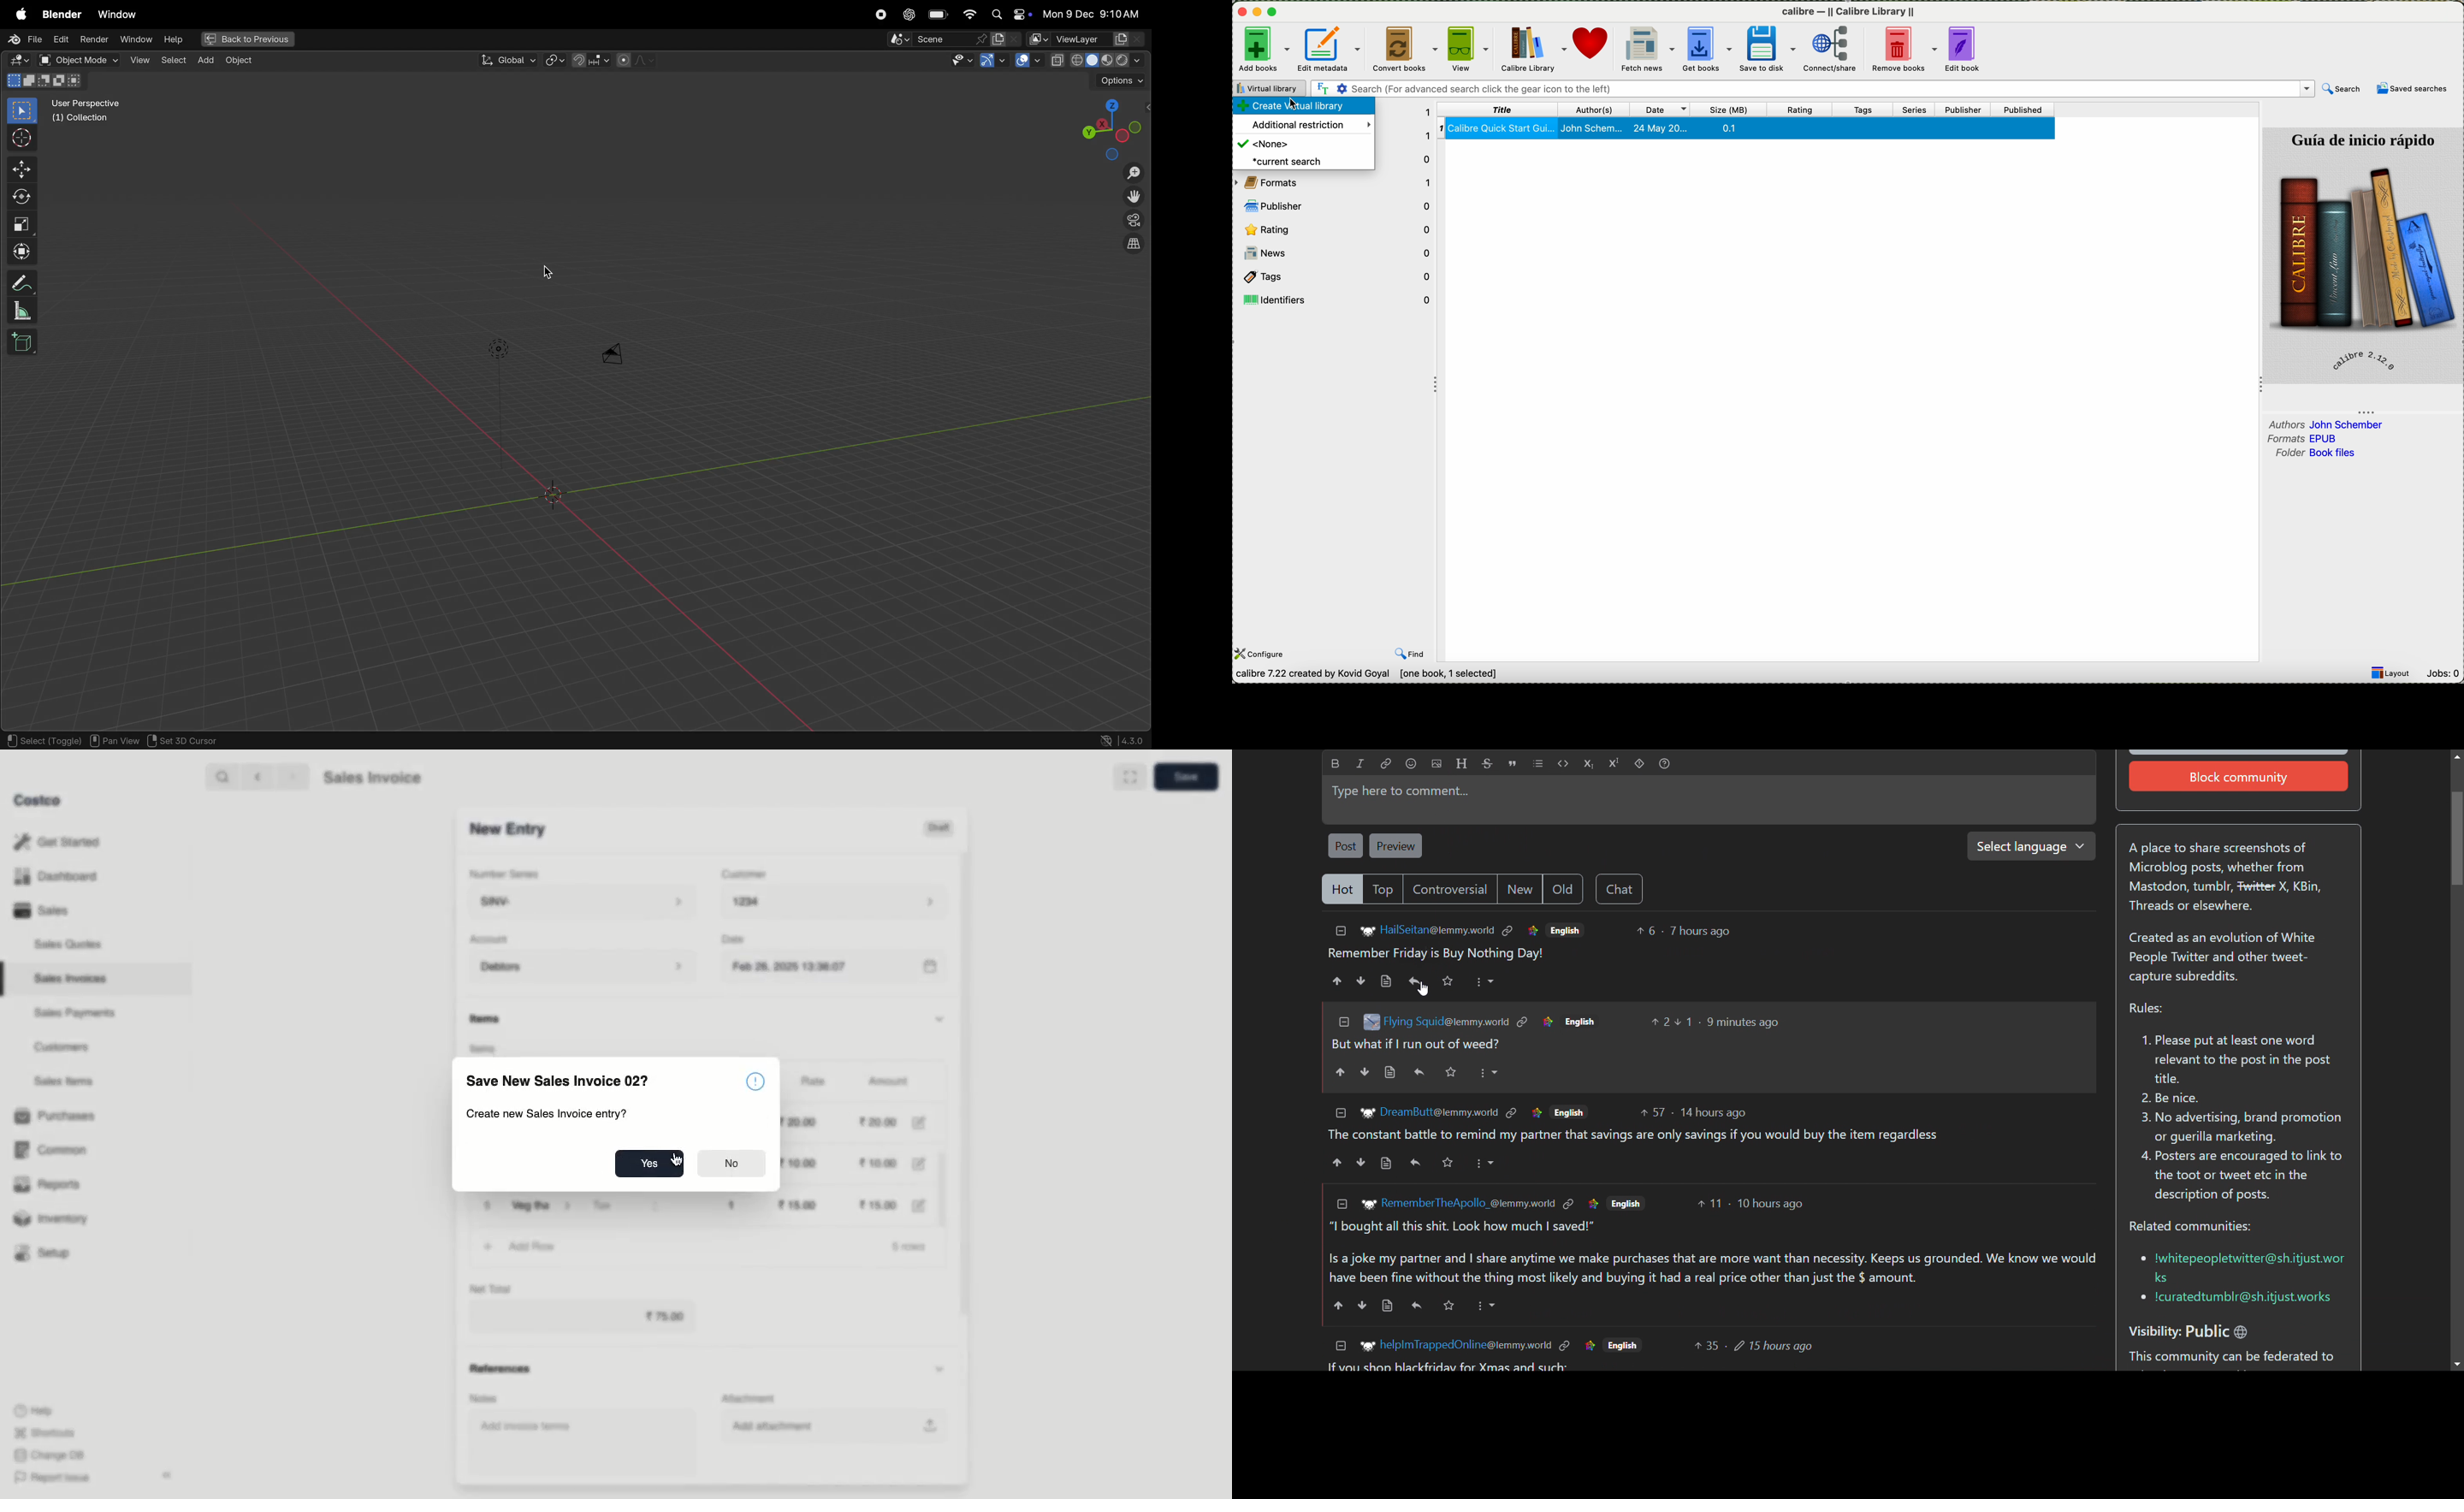  What do you see at coordinates (76, 1015) in the screenshot?
I see `Sales Payments.` at bounding box center [76, 1015].